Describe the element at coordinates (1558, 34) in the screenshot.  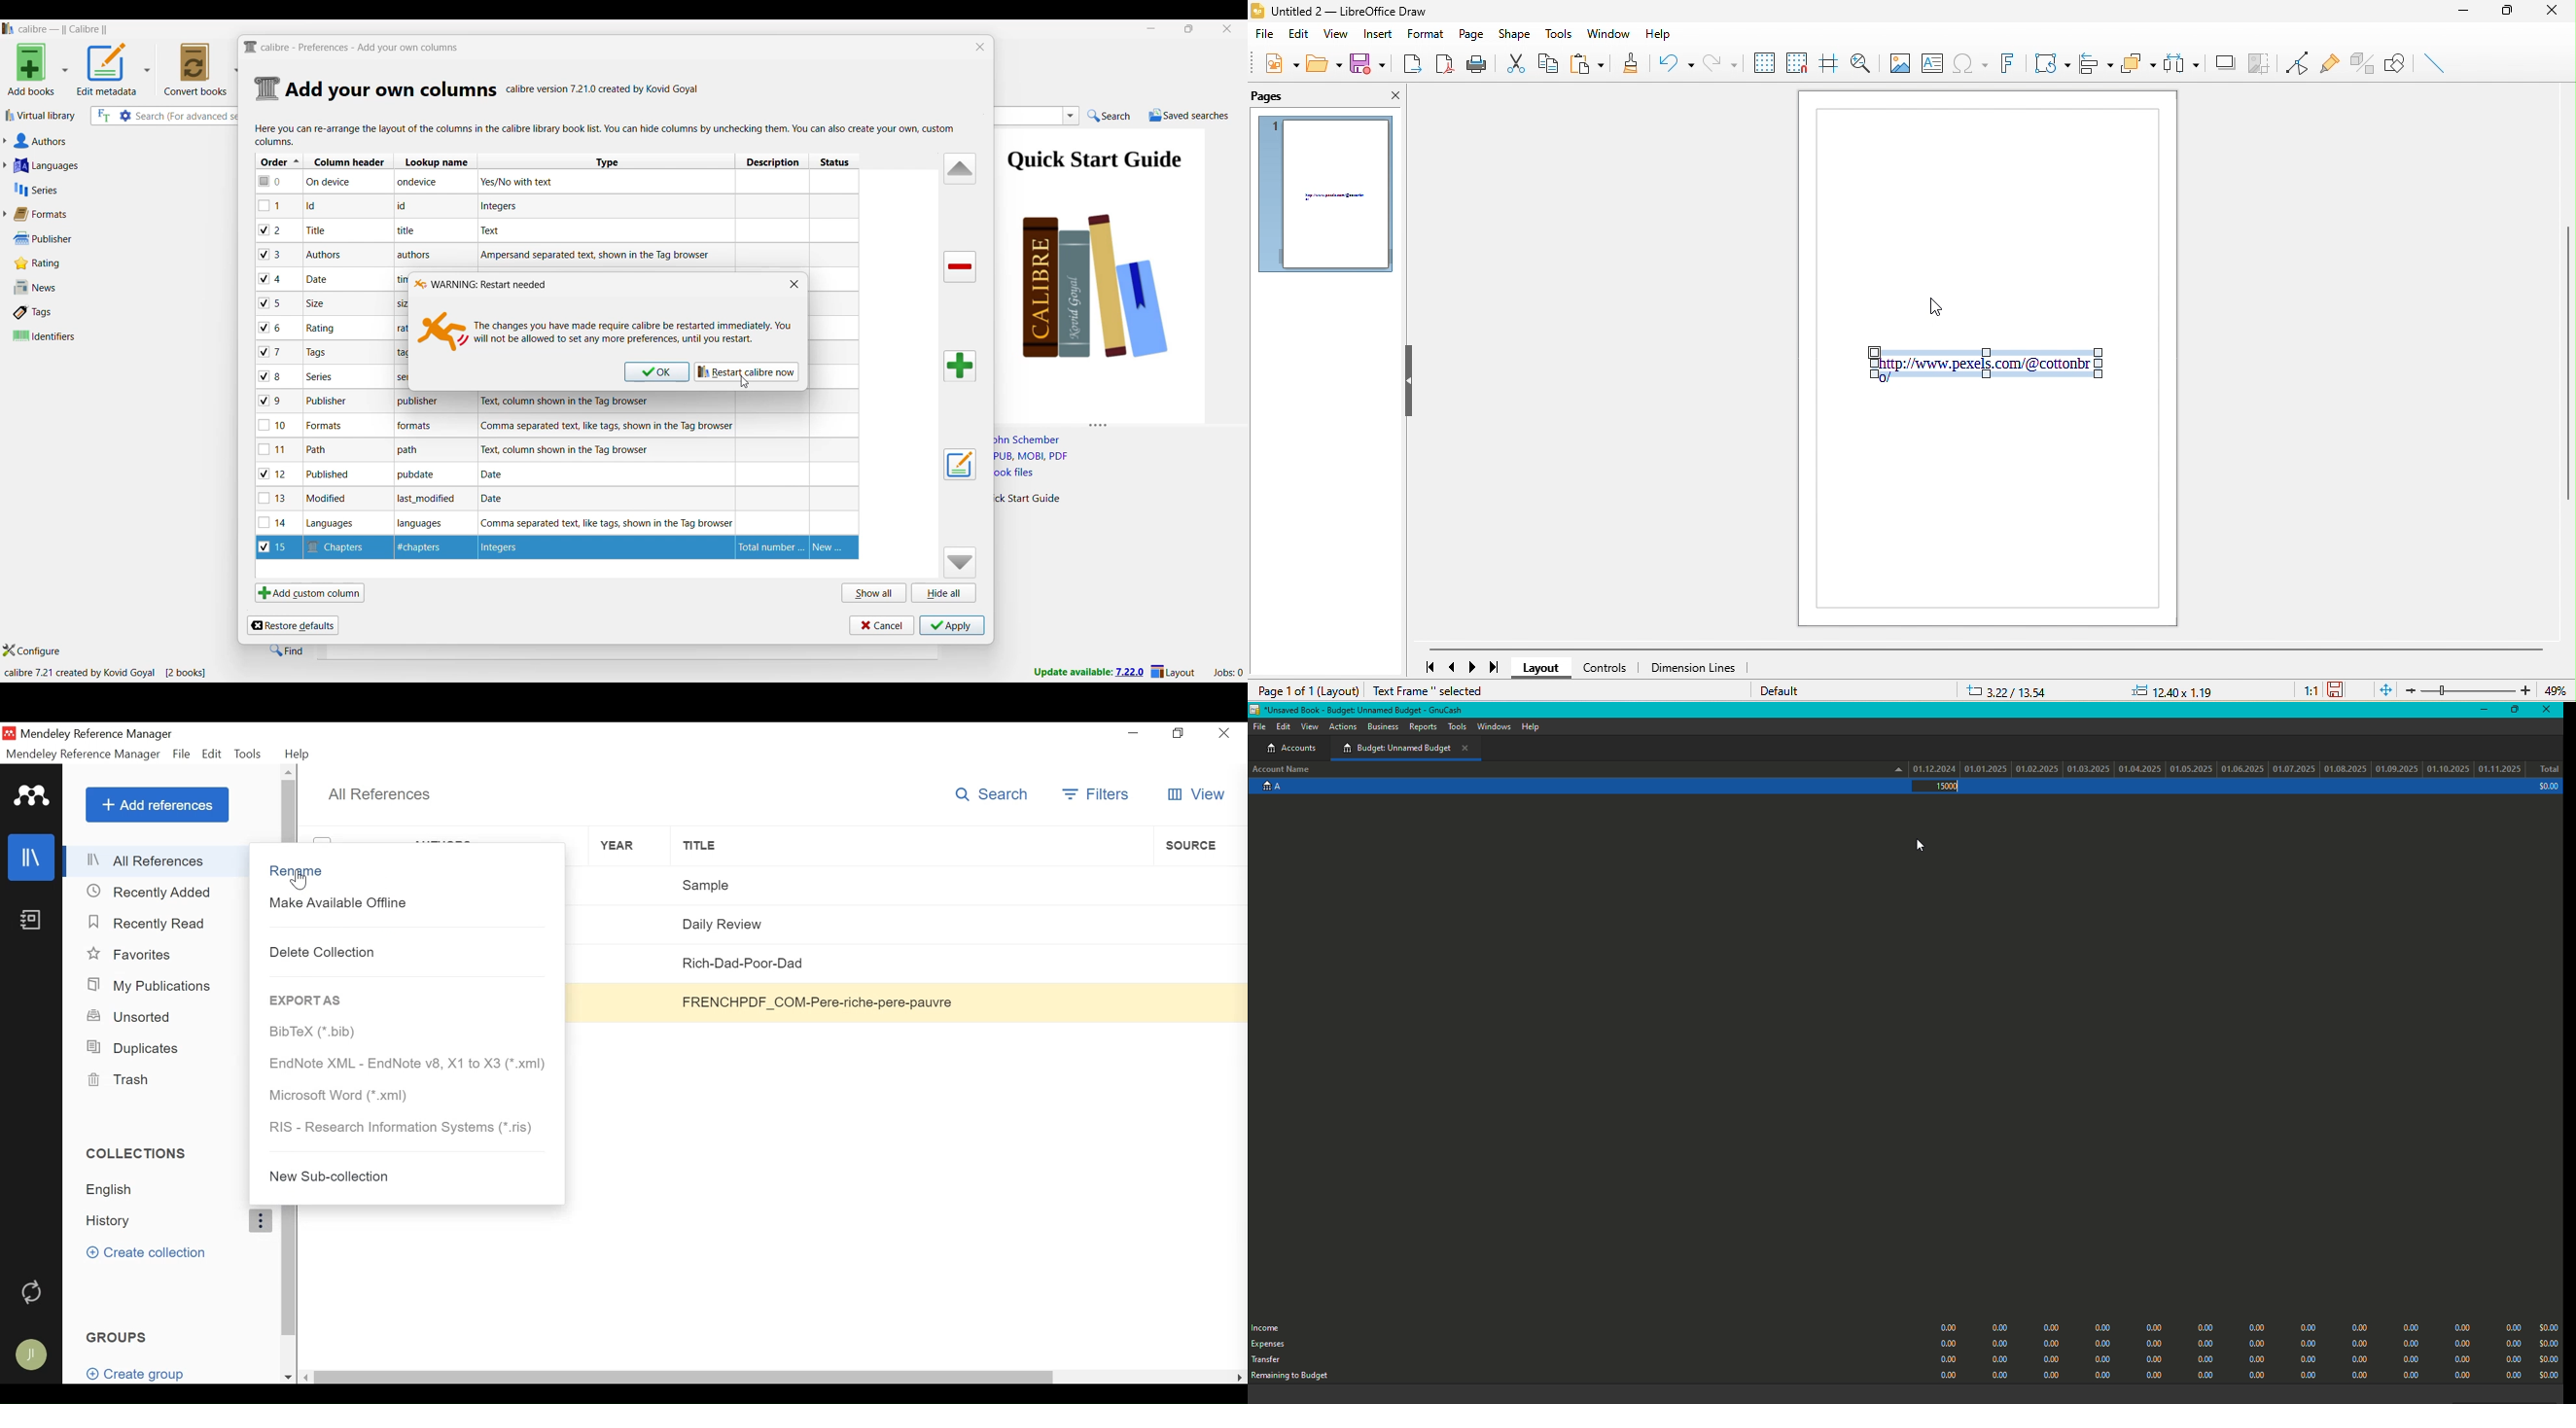
I see `tools` at that location.